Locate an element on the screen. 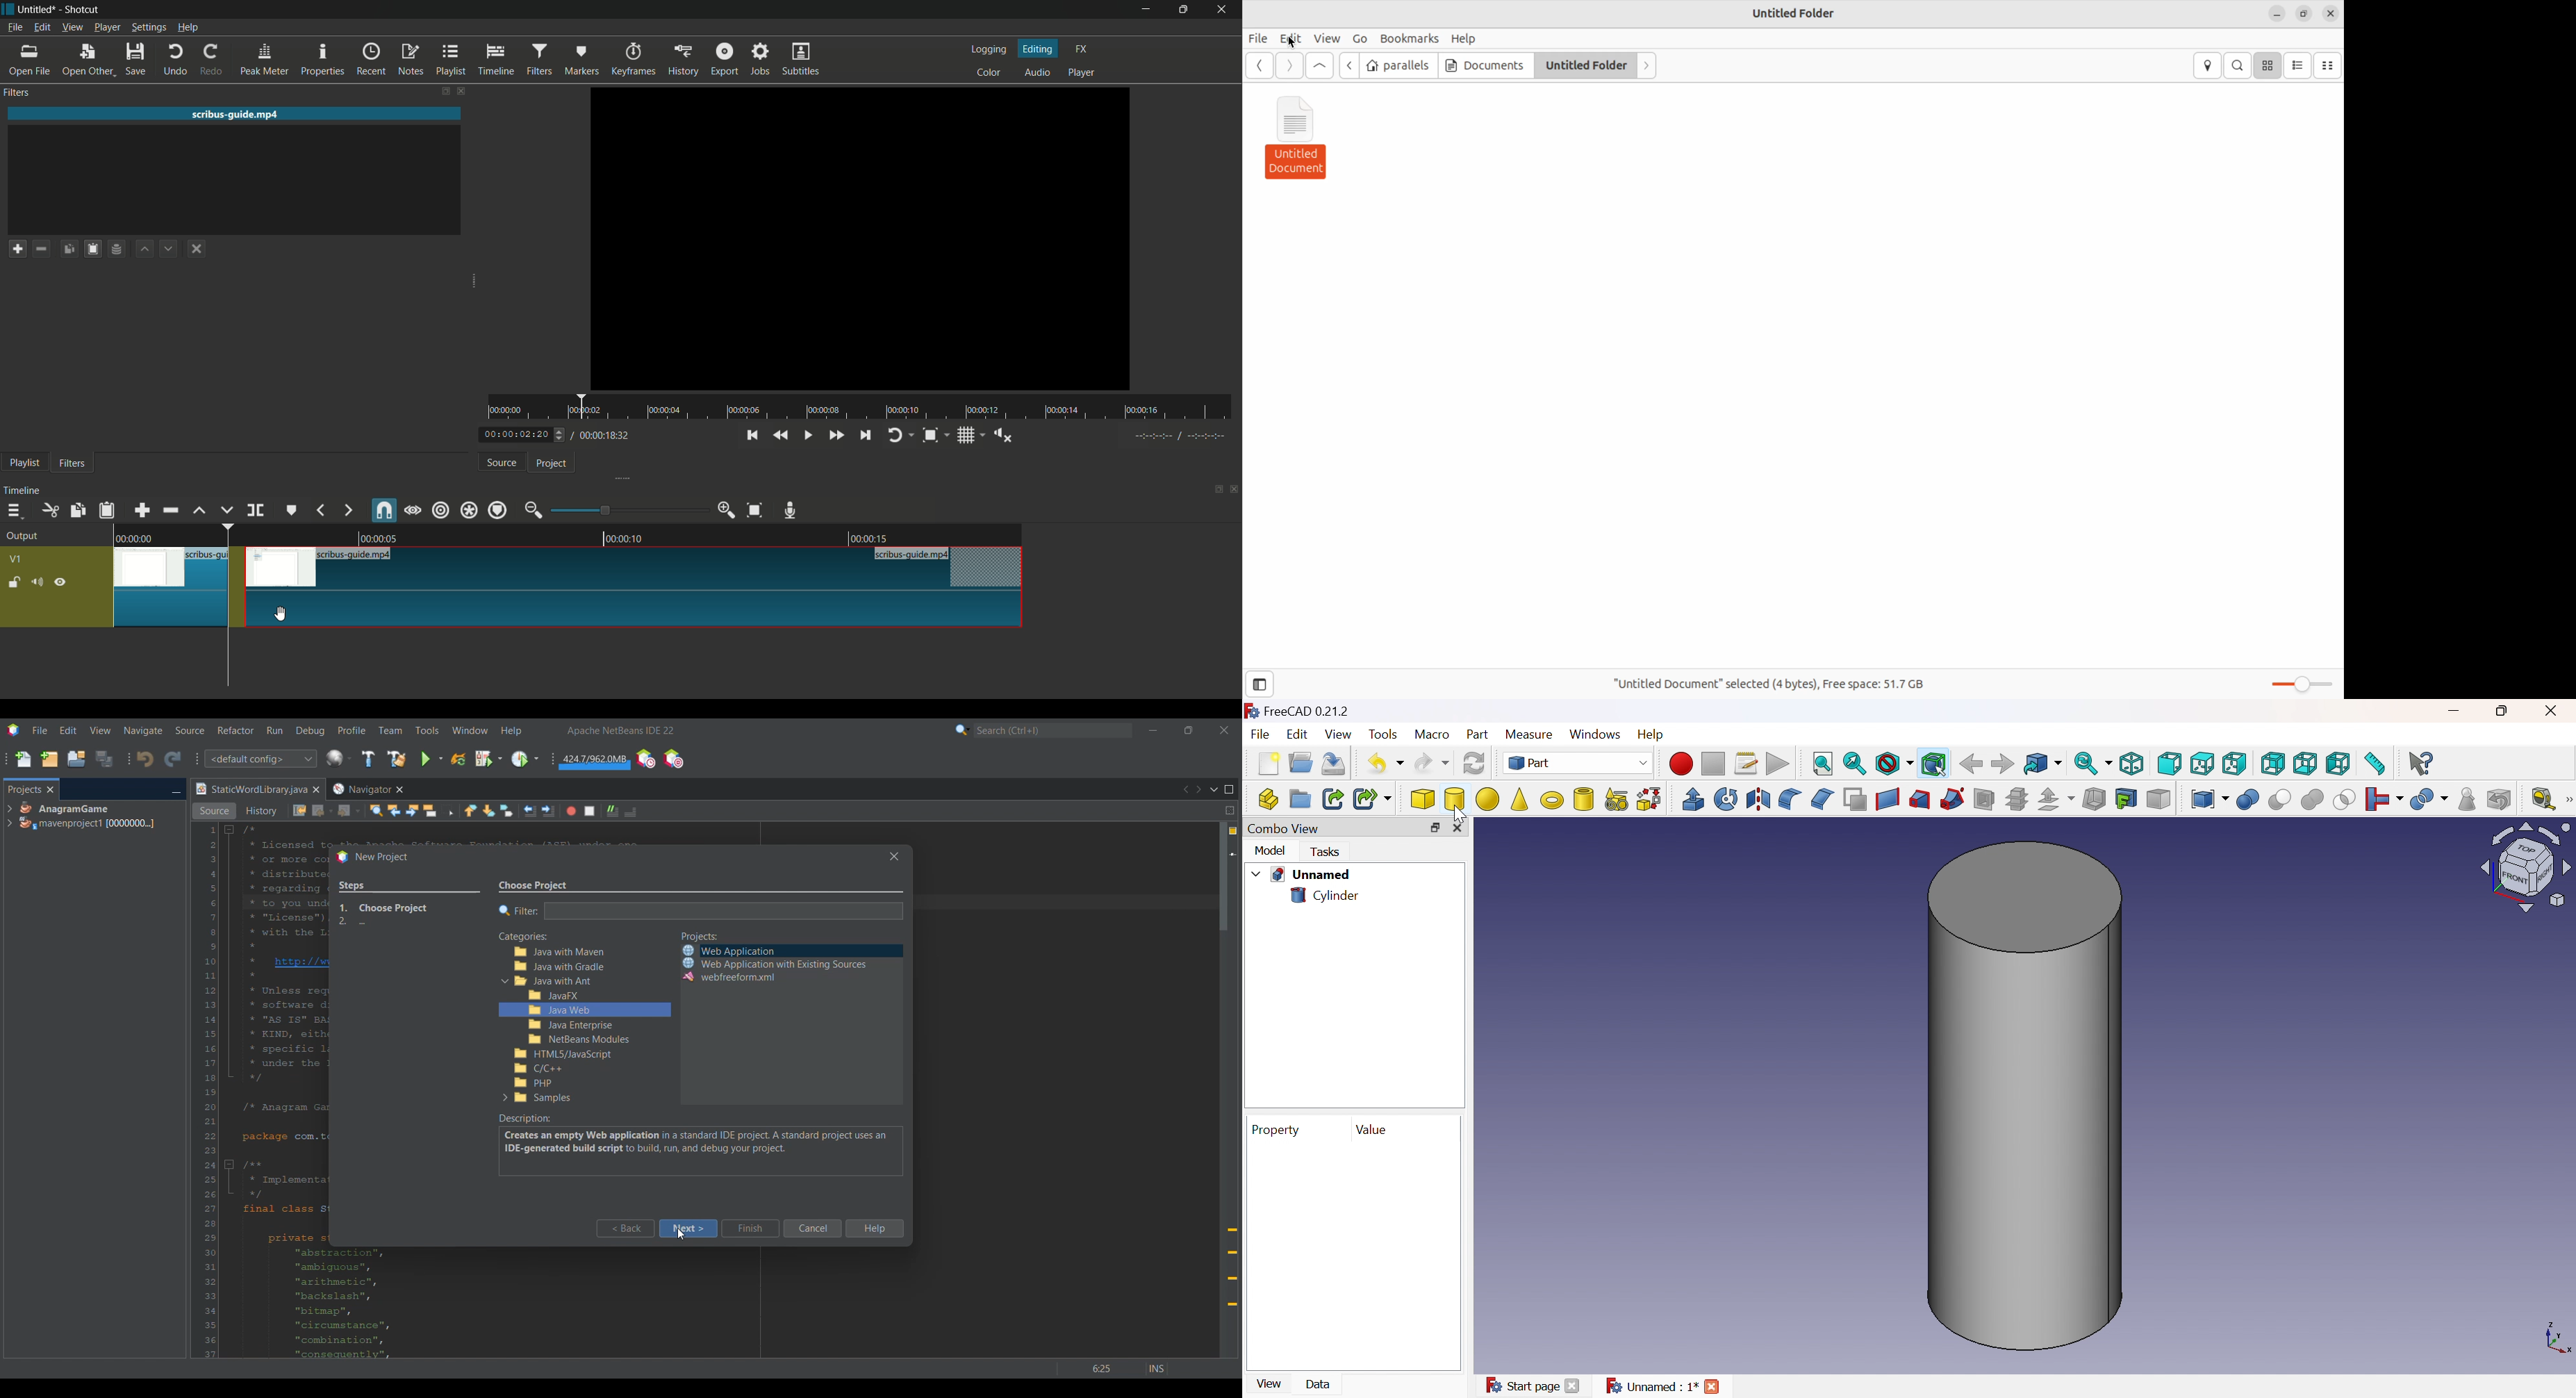  jobs is located at coordinates (762, 58).